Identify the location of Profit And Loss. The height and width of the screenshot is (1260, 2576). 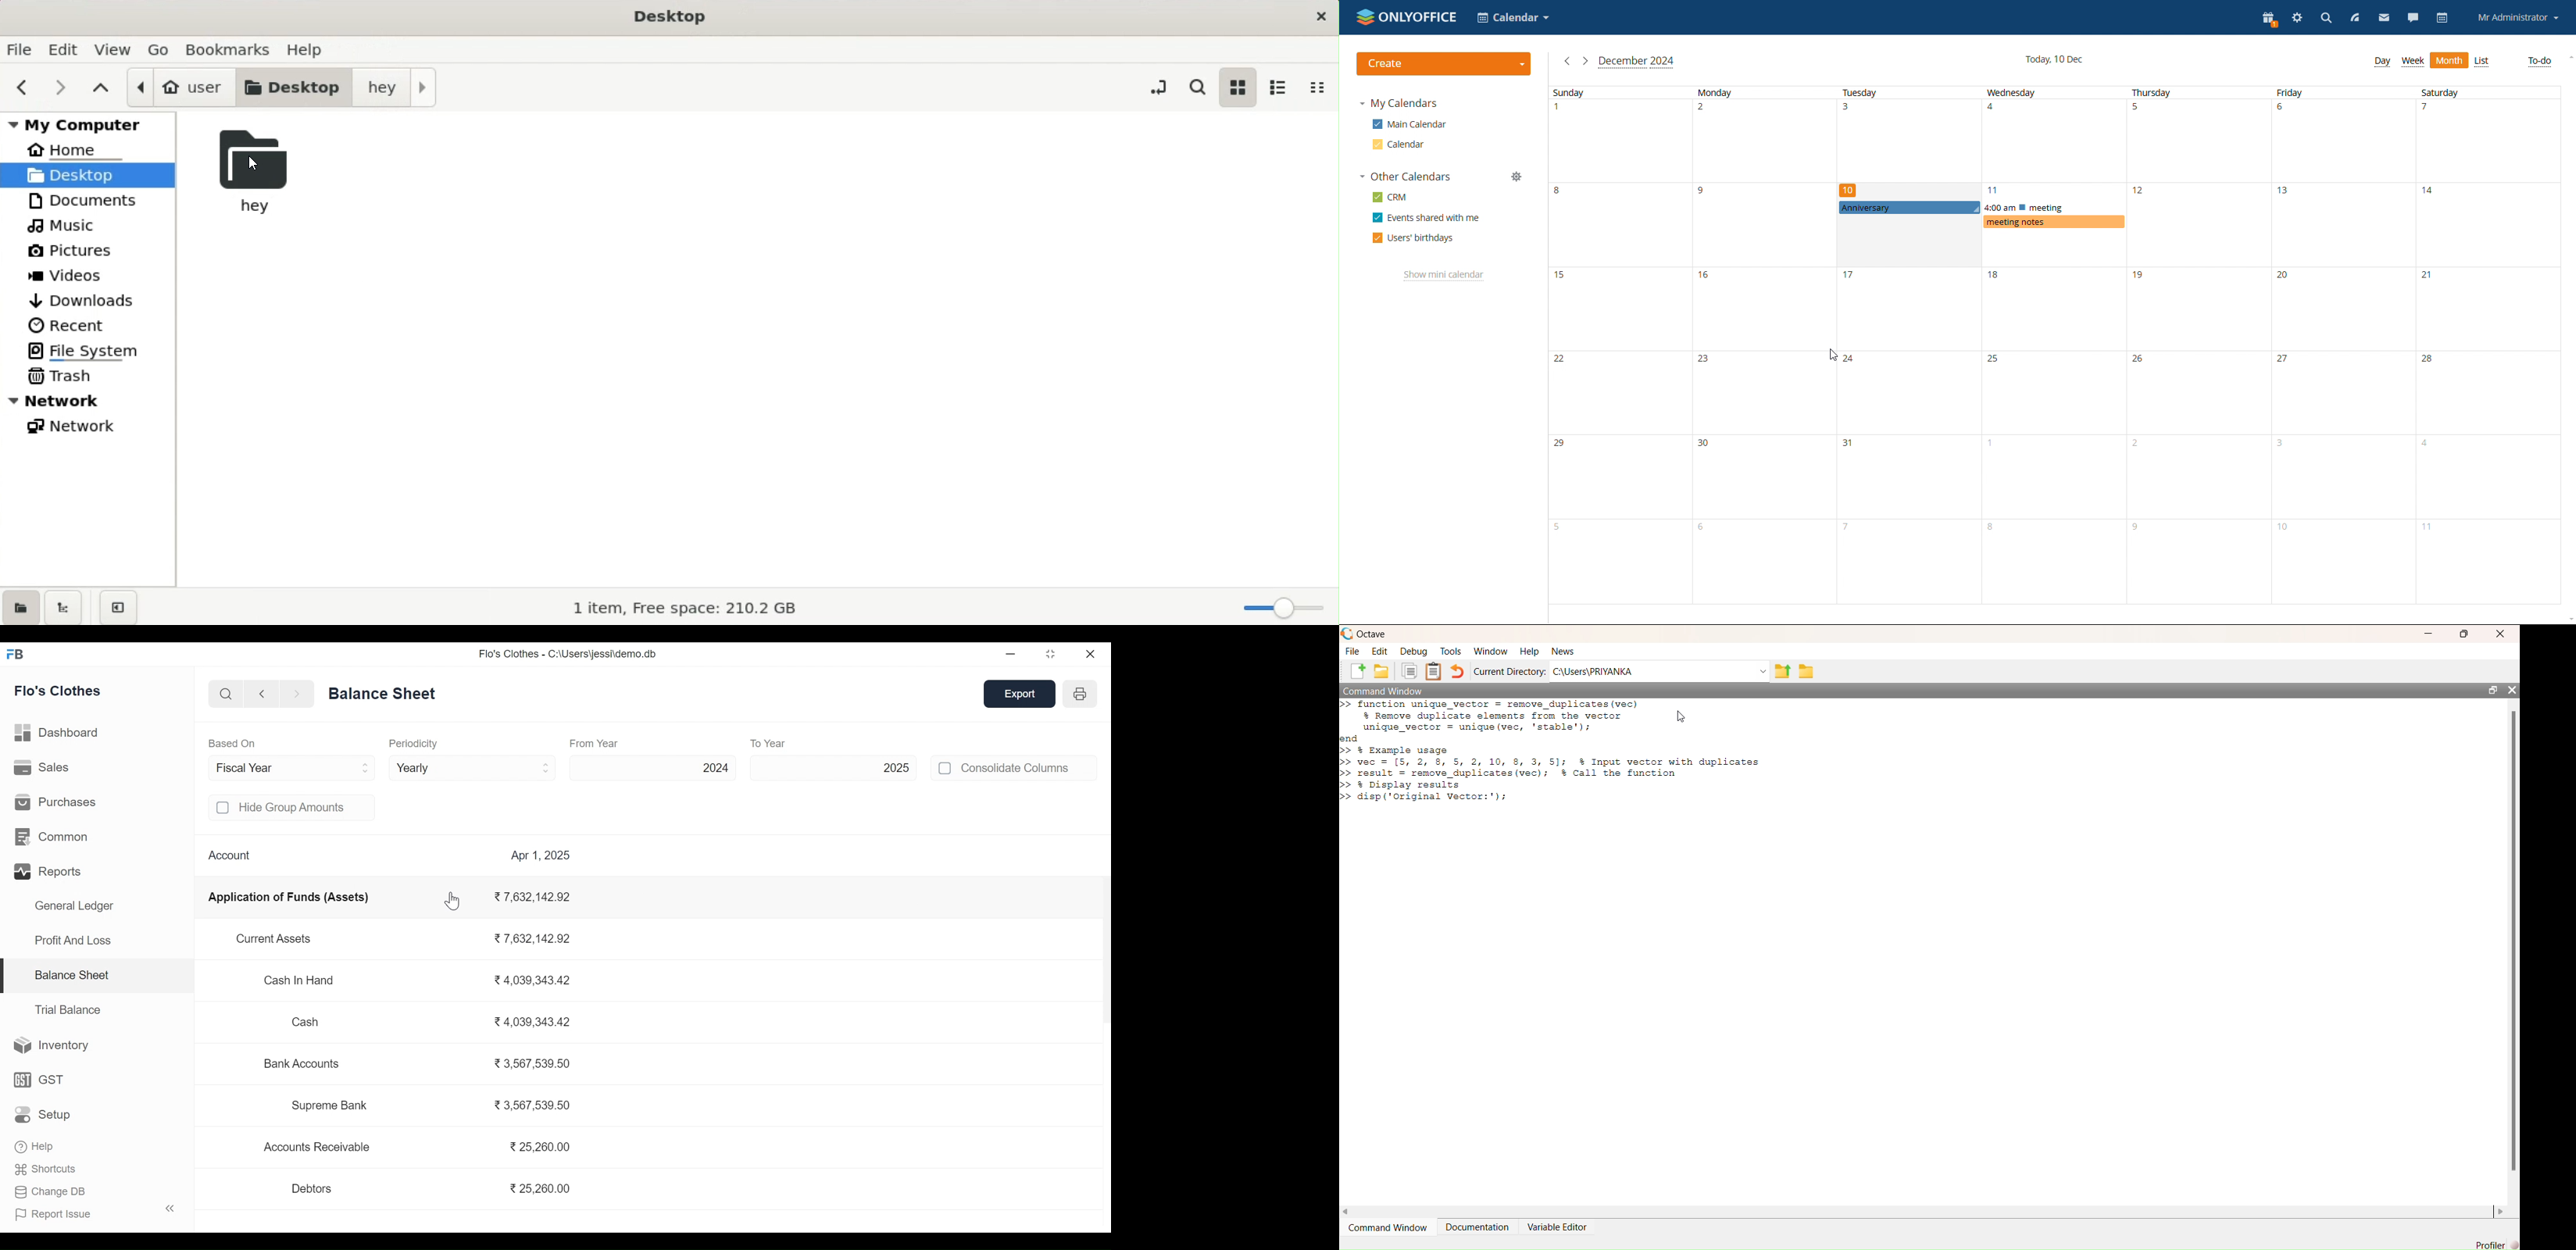
(72, 940).